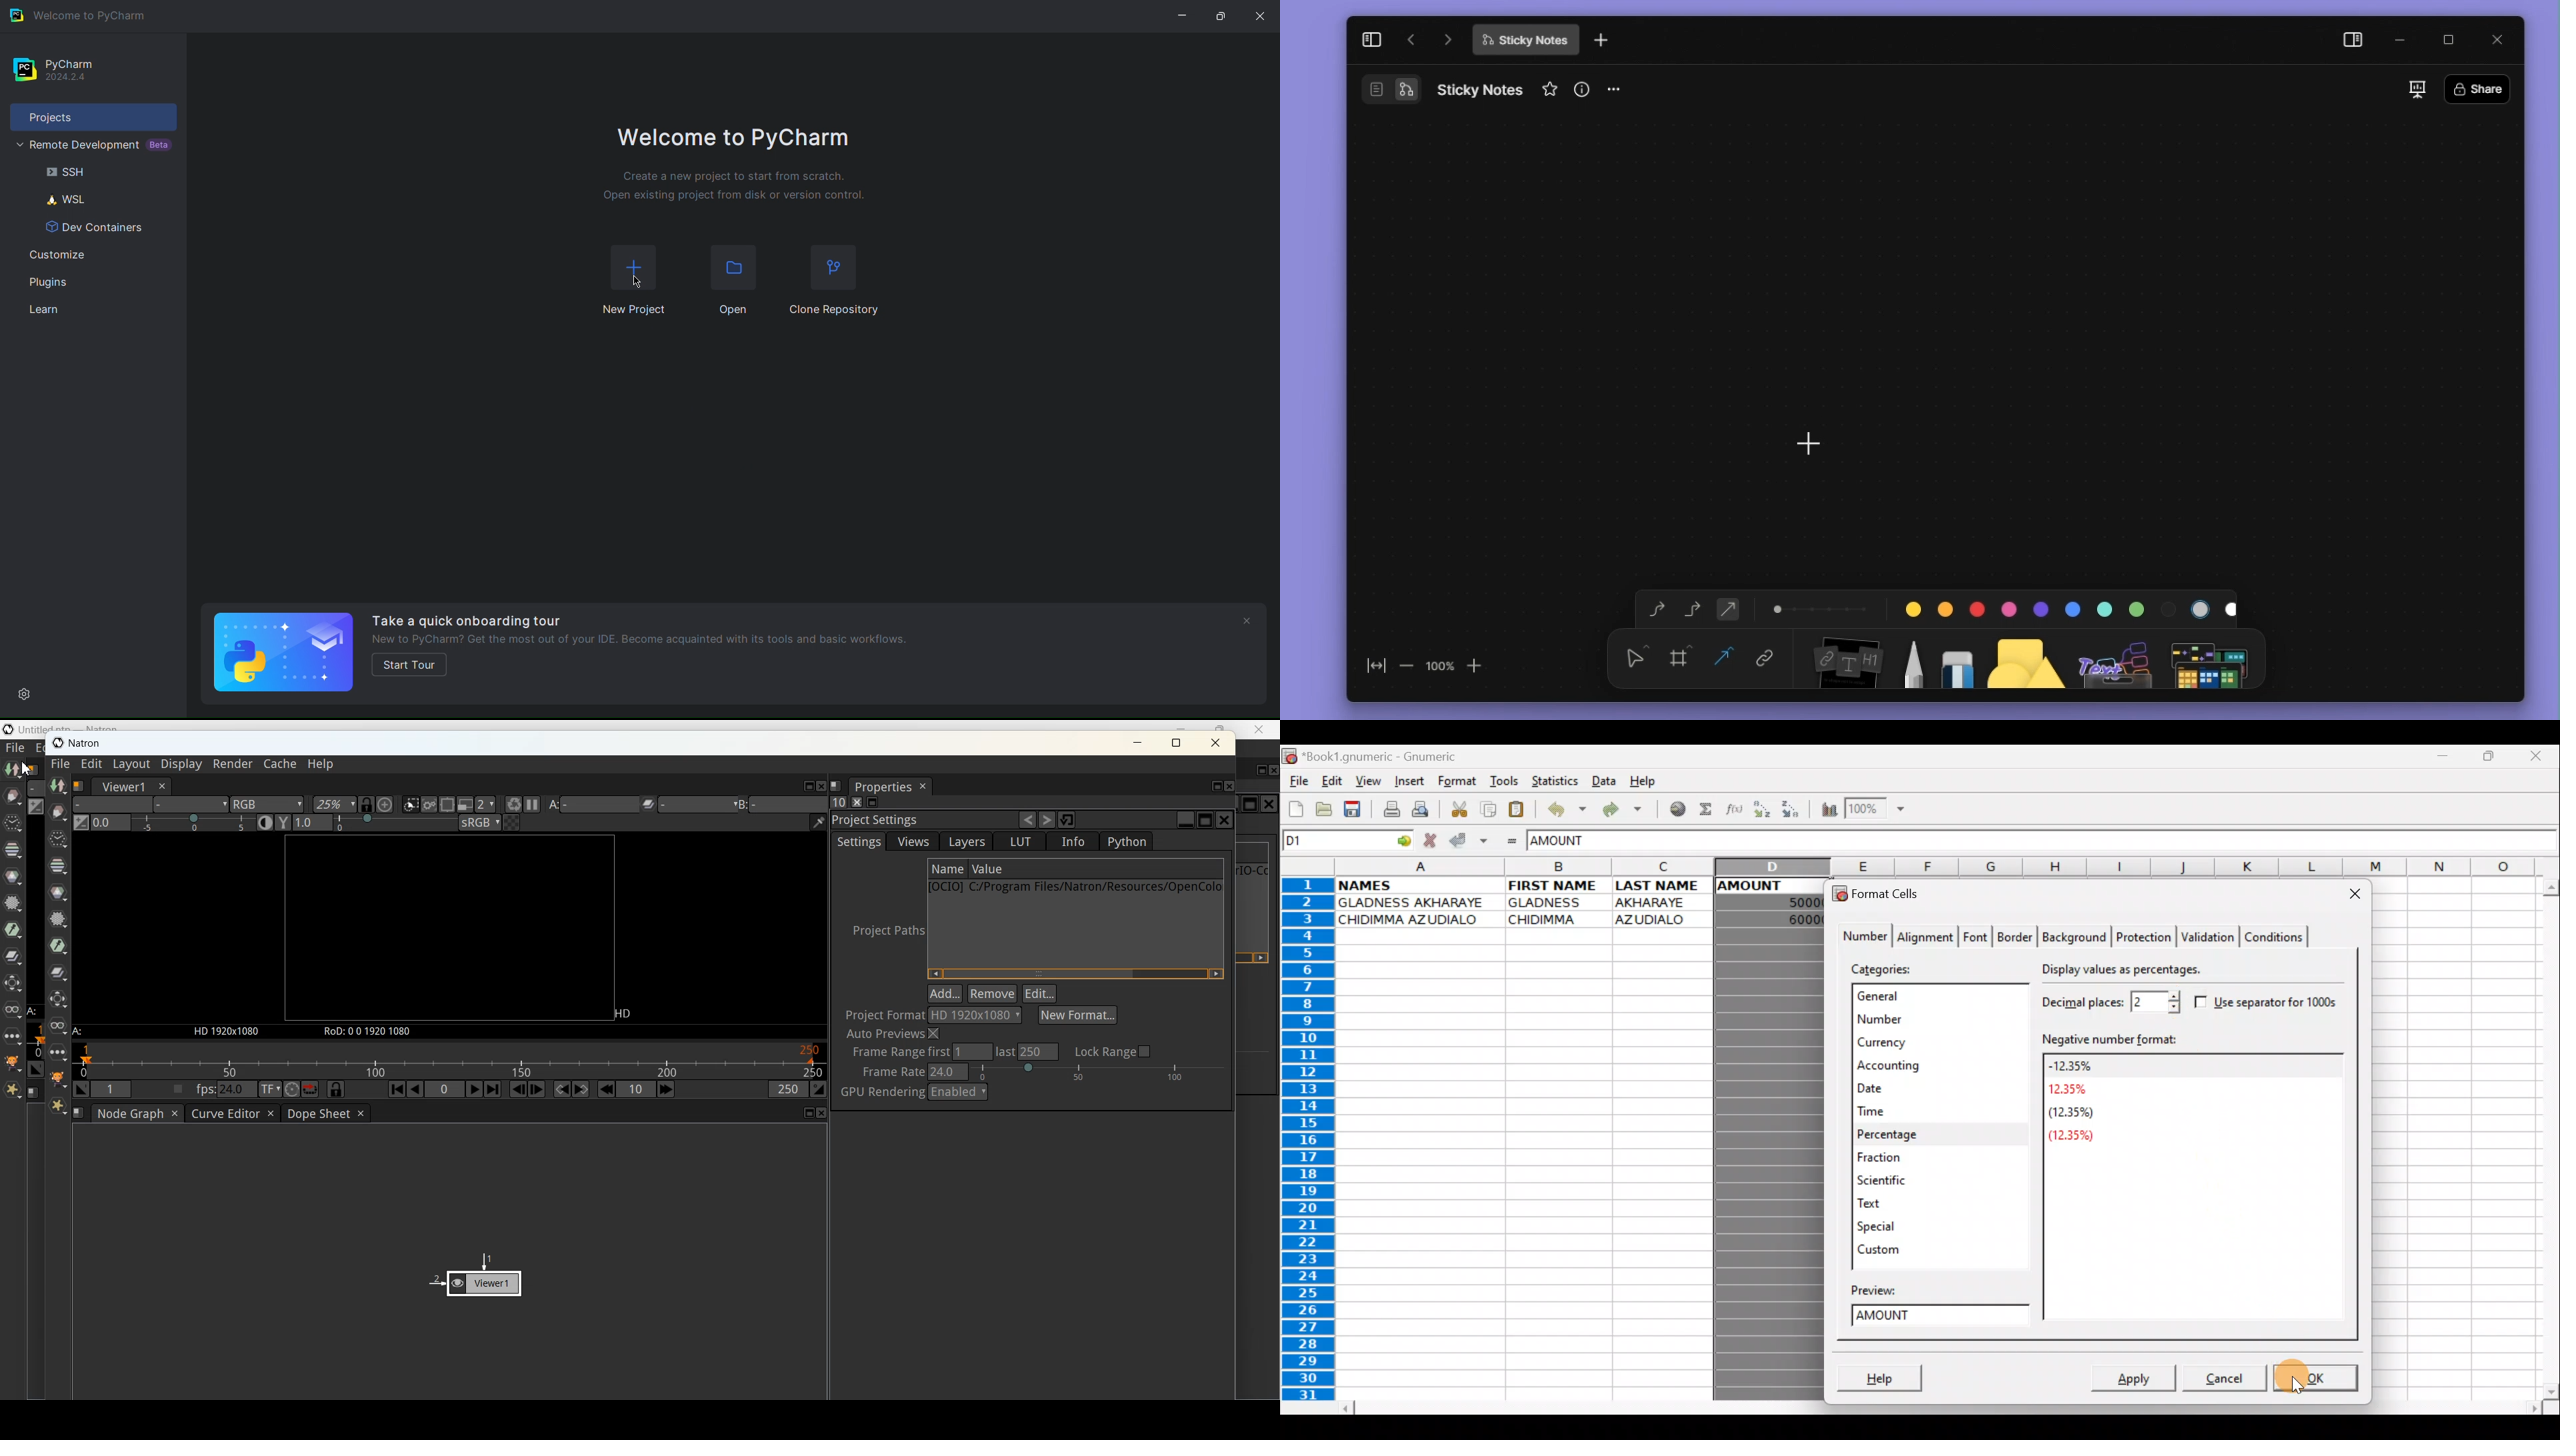  Describe the element at coordinates (1603, 780) in the screenshot. I see `Data` at that location.